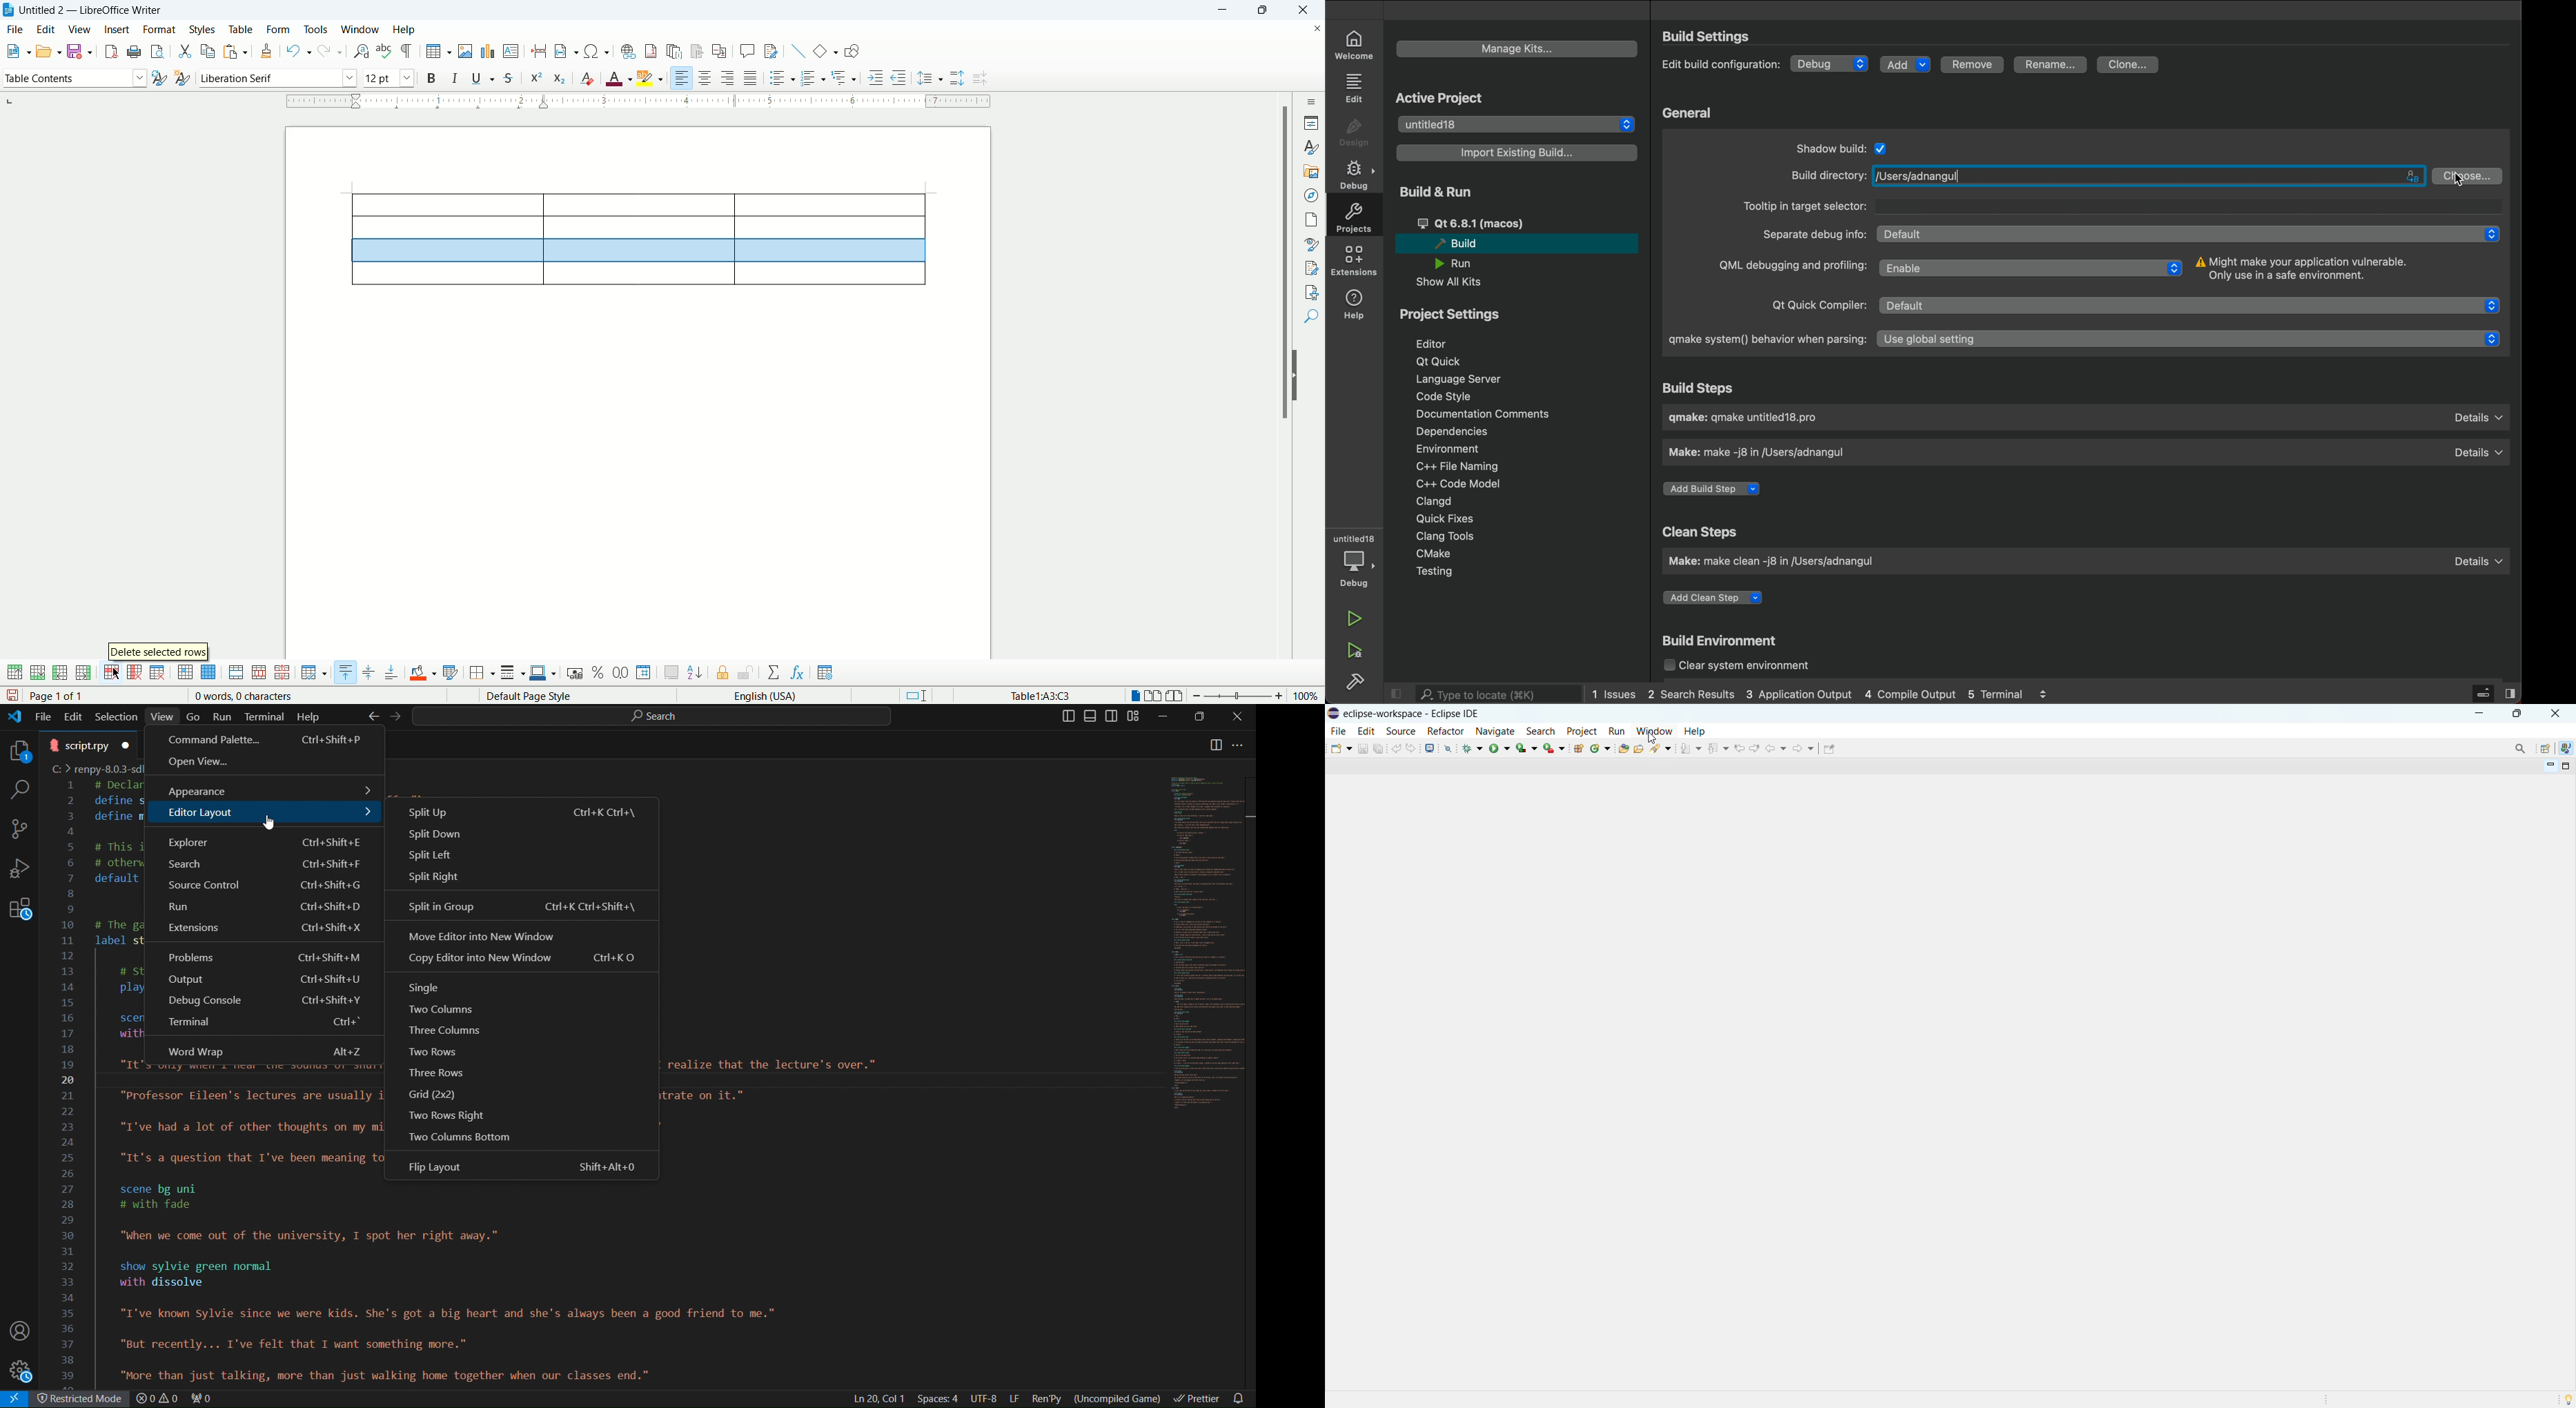 The width and height of the screenshot is (2576, 1428). I want to click on gallery, so click(1311, 173).